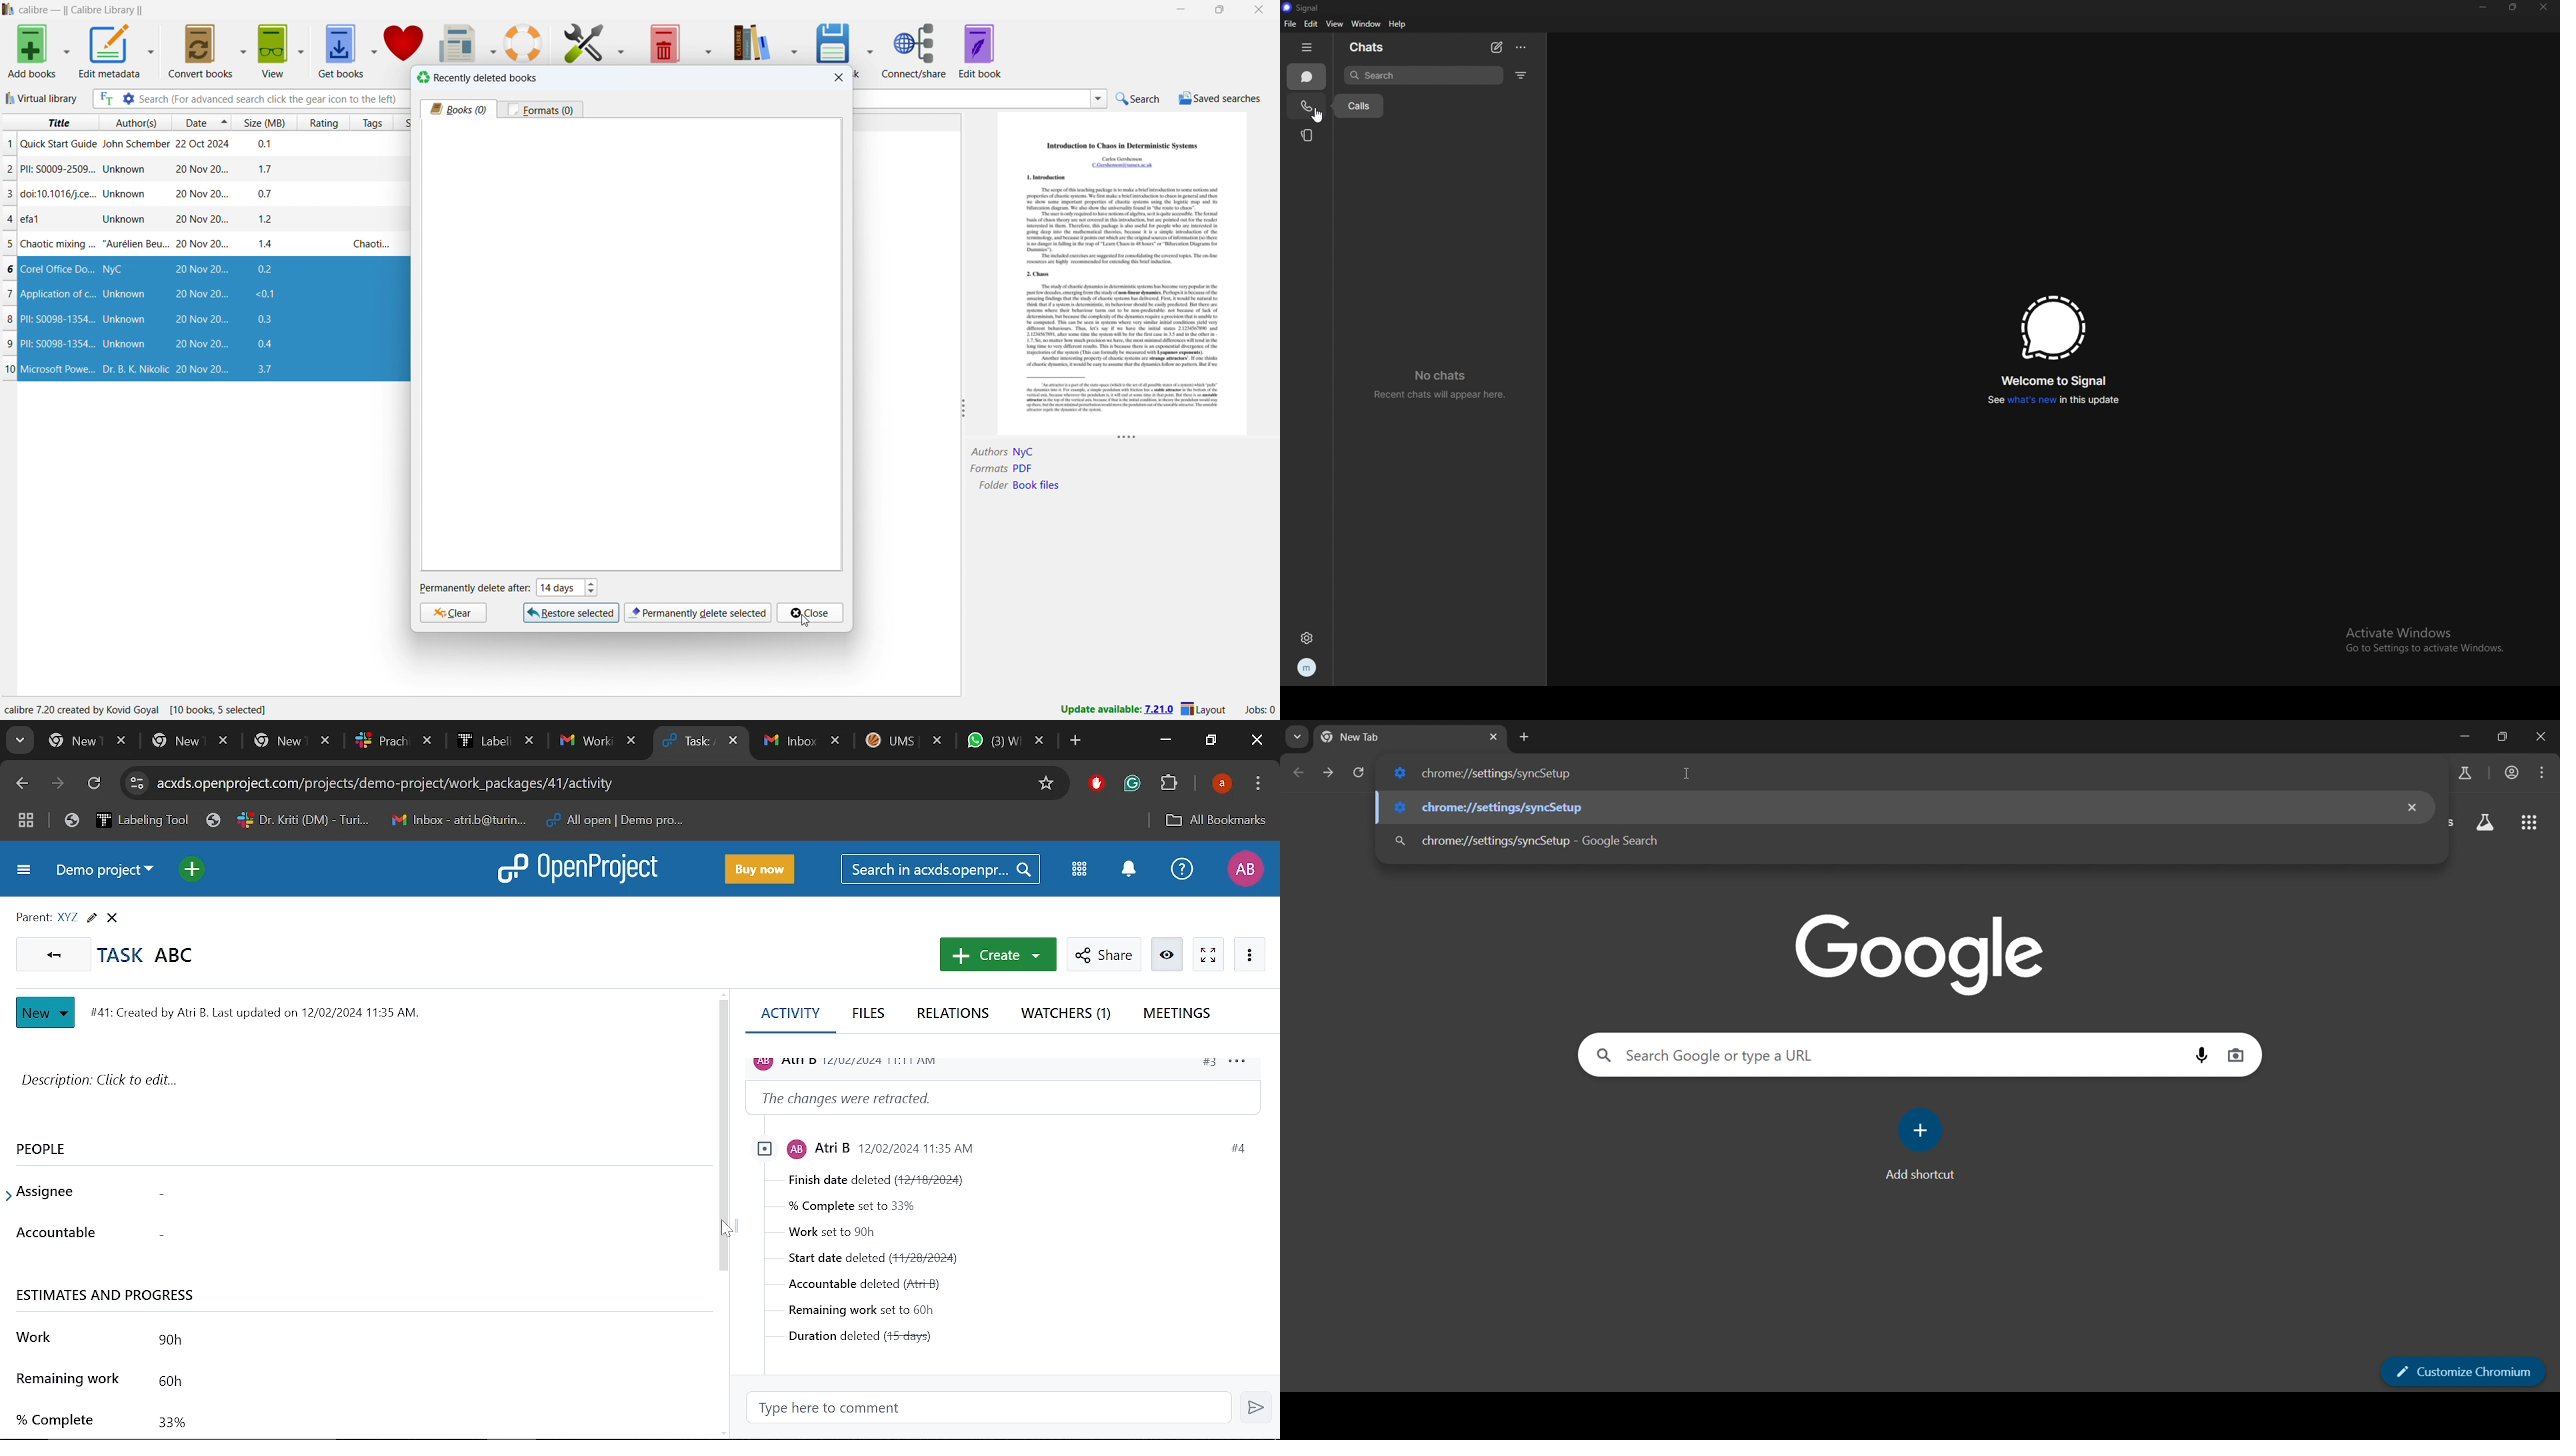  I want to click on search labs, so click(2483, 822).